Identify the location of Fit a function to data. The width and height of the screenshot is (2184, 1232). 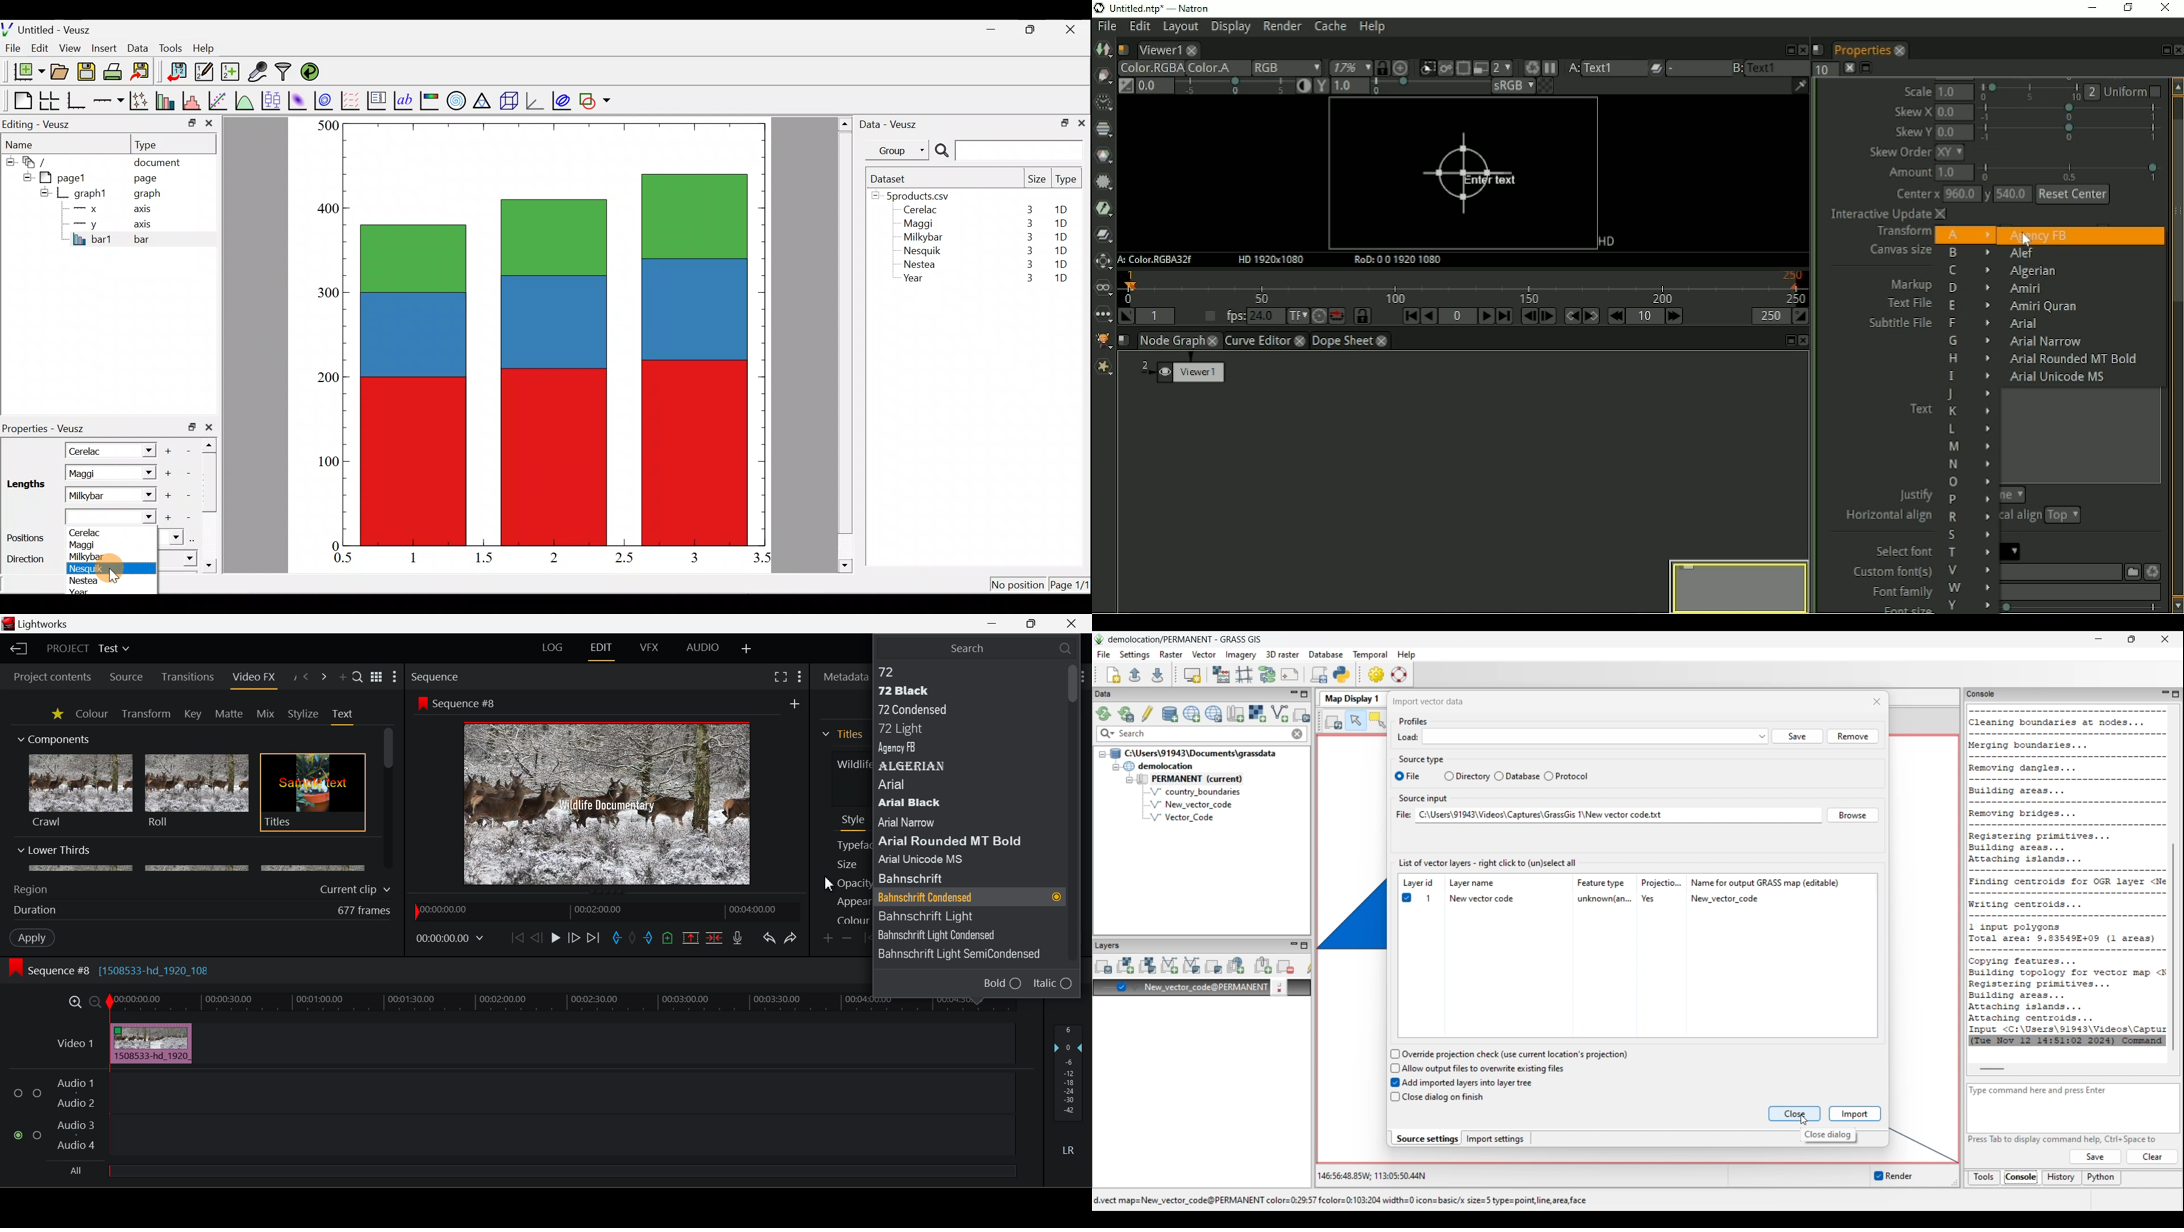
(219, 99).